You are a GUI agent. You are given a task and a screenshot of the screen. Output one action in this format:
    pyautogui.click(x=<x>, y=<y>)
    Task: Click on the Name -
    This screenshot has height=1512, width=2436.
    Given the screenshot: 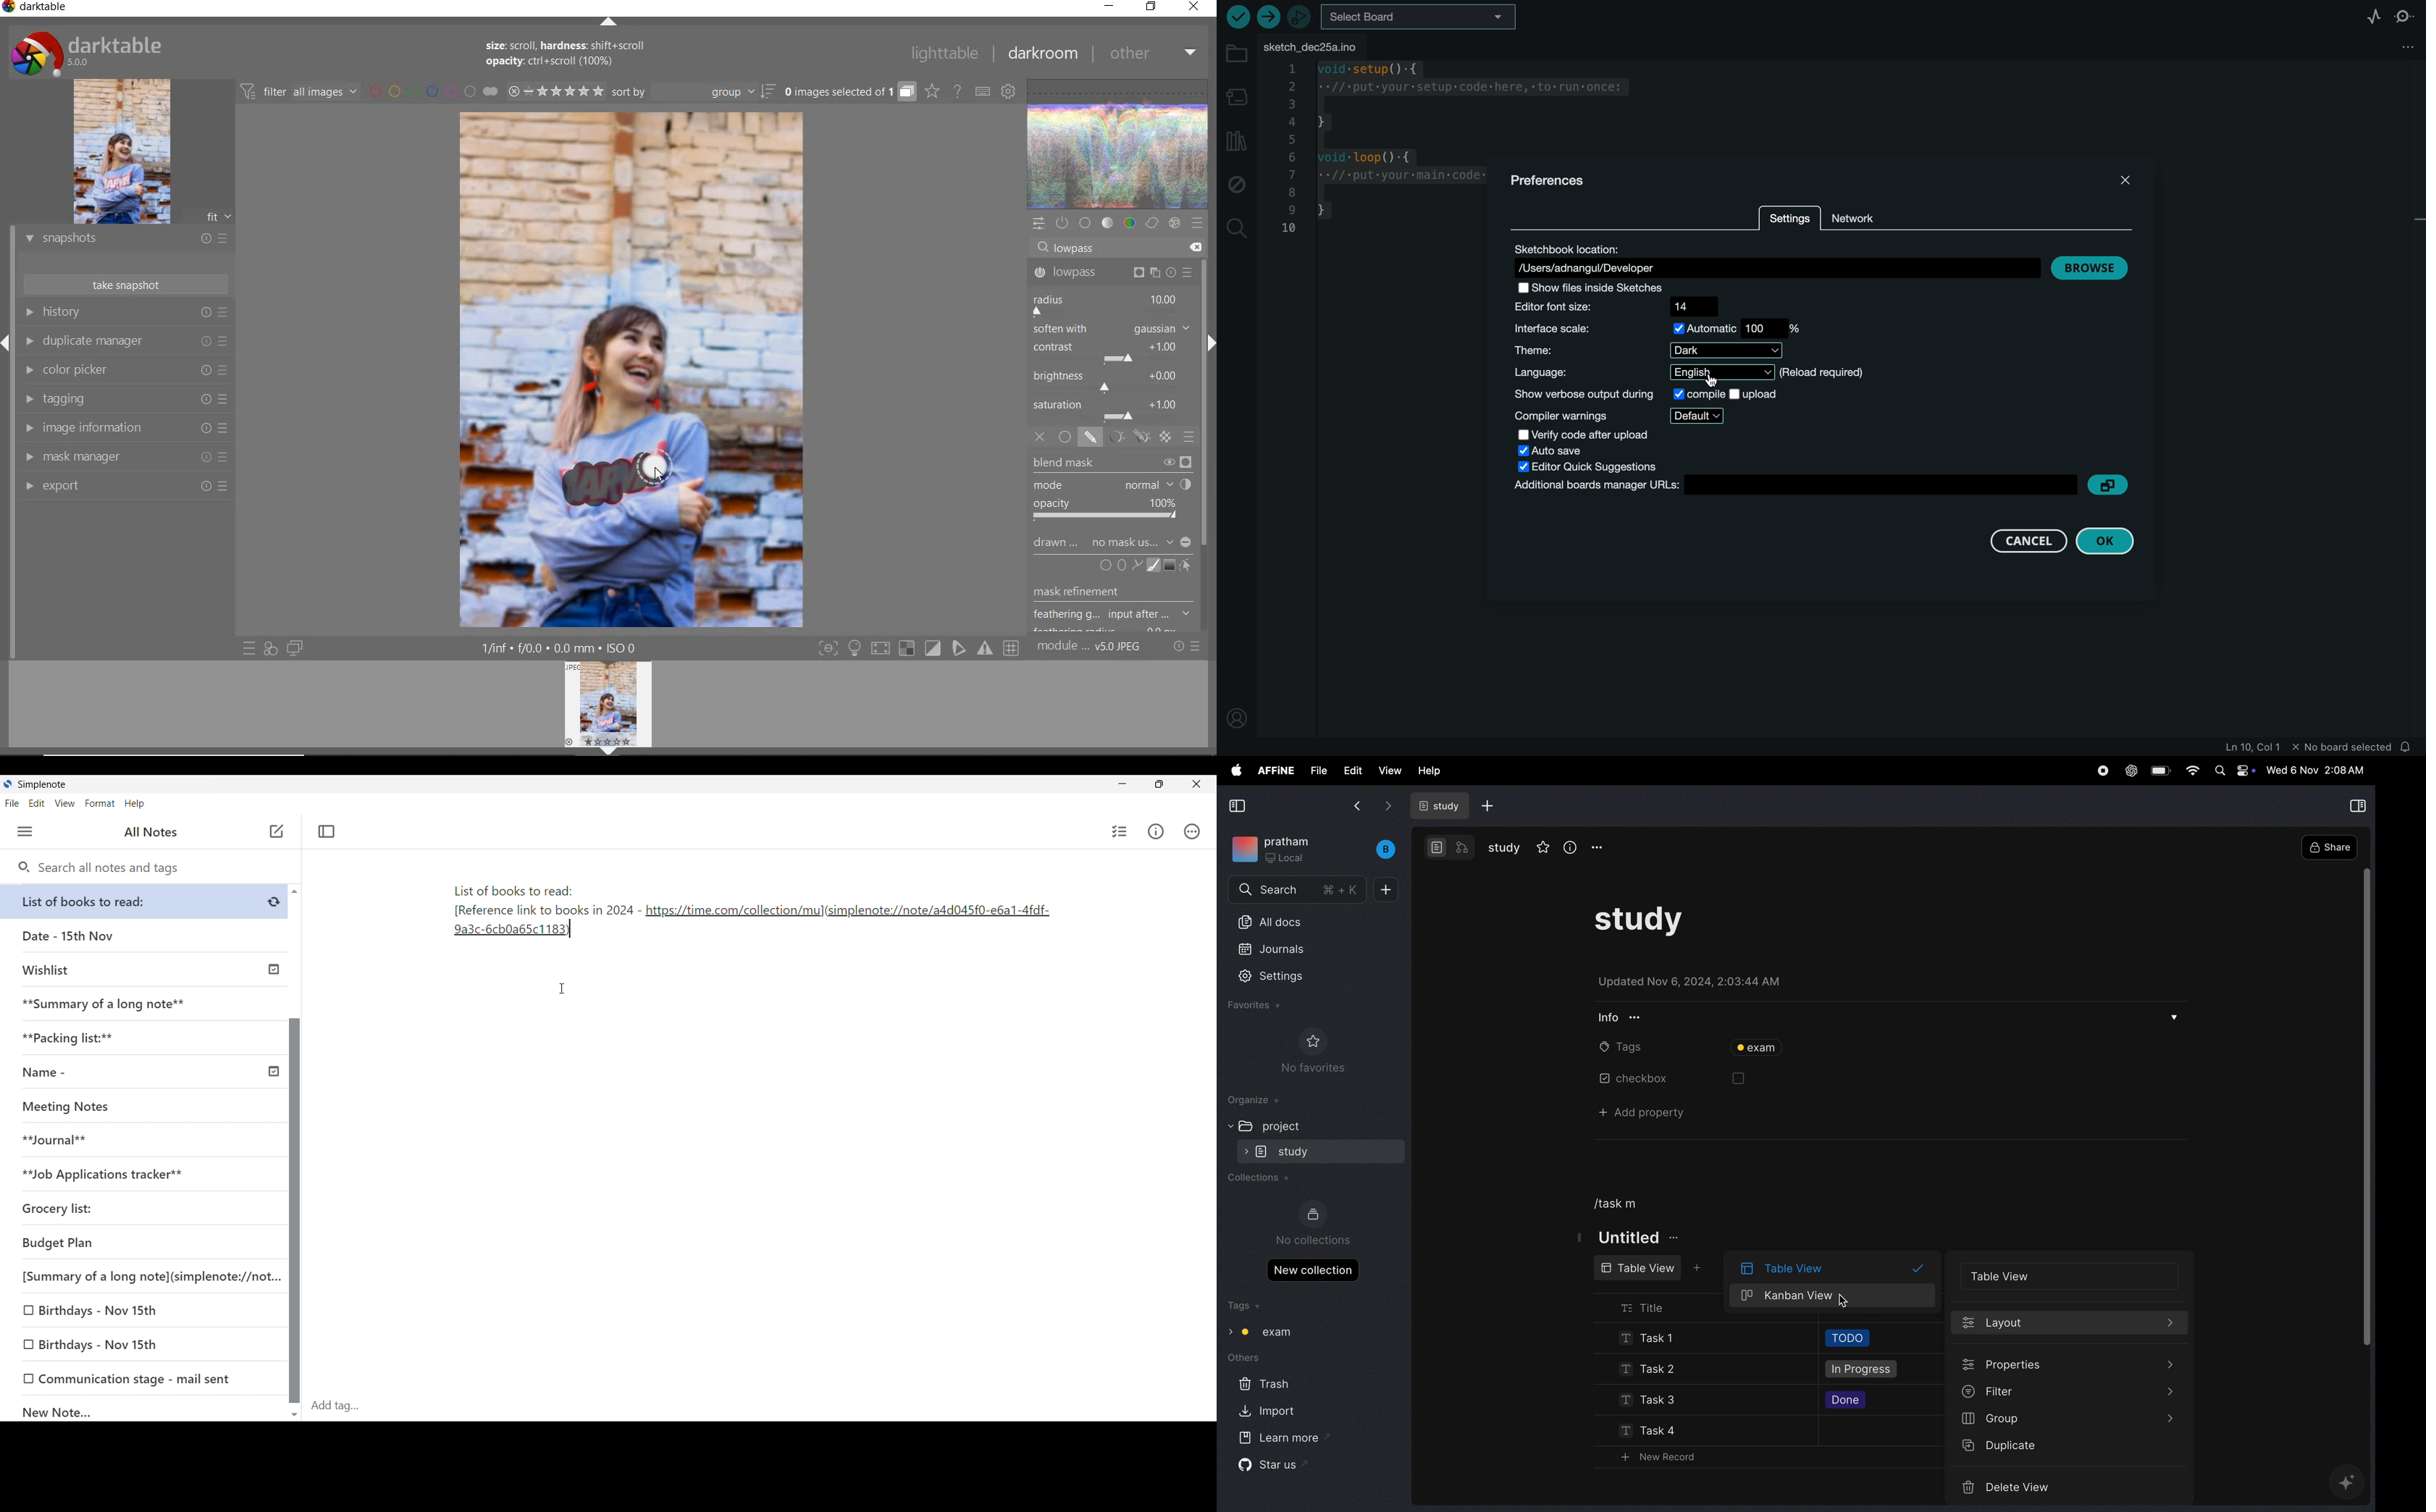 What is the action you would take?
    pyautogui.click(x=148, y=1073)
    